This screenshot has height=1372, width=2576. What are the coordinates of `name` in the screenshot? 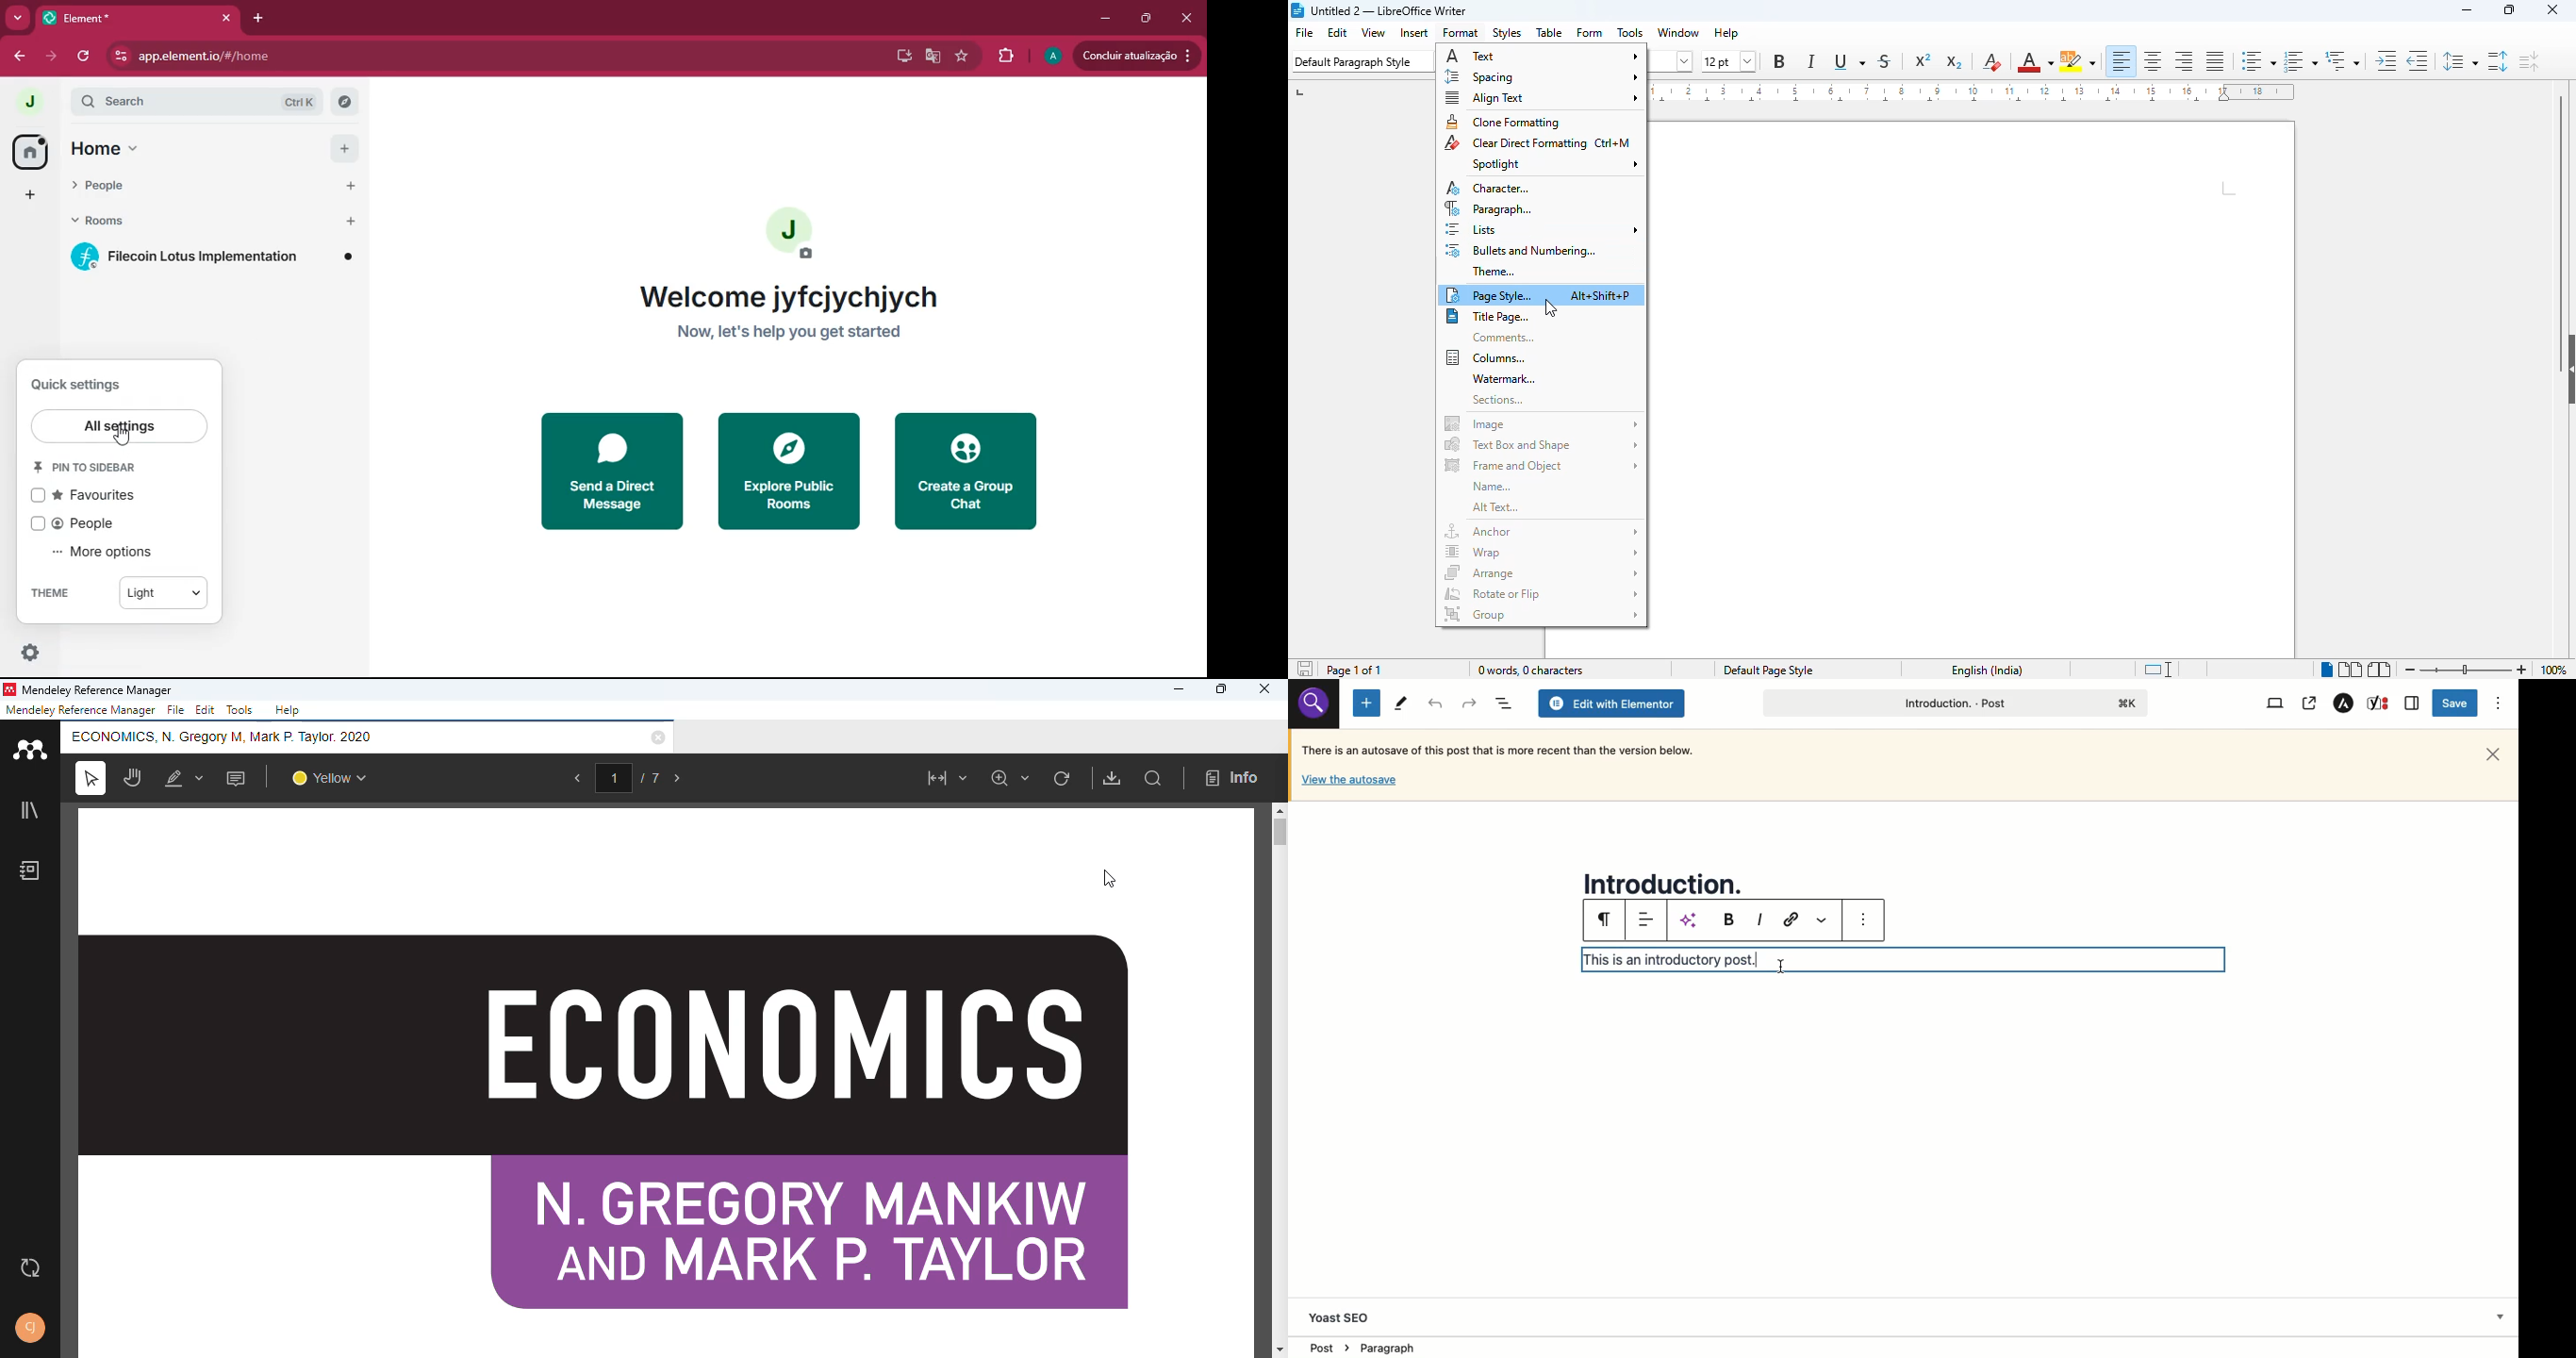 It's located at (1490, 487).